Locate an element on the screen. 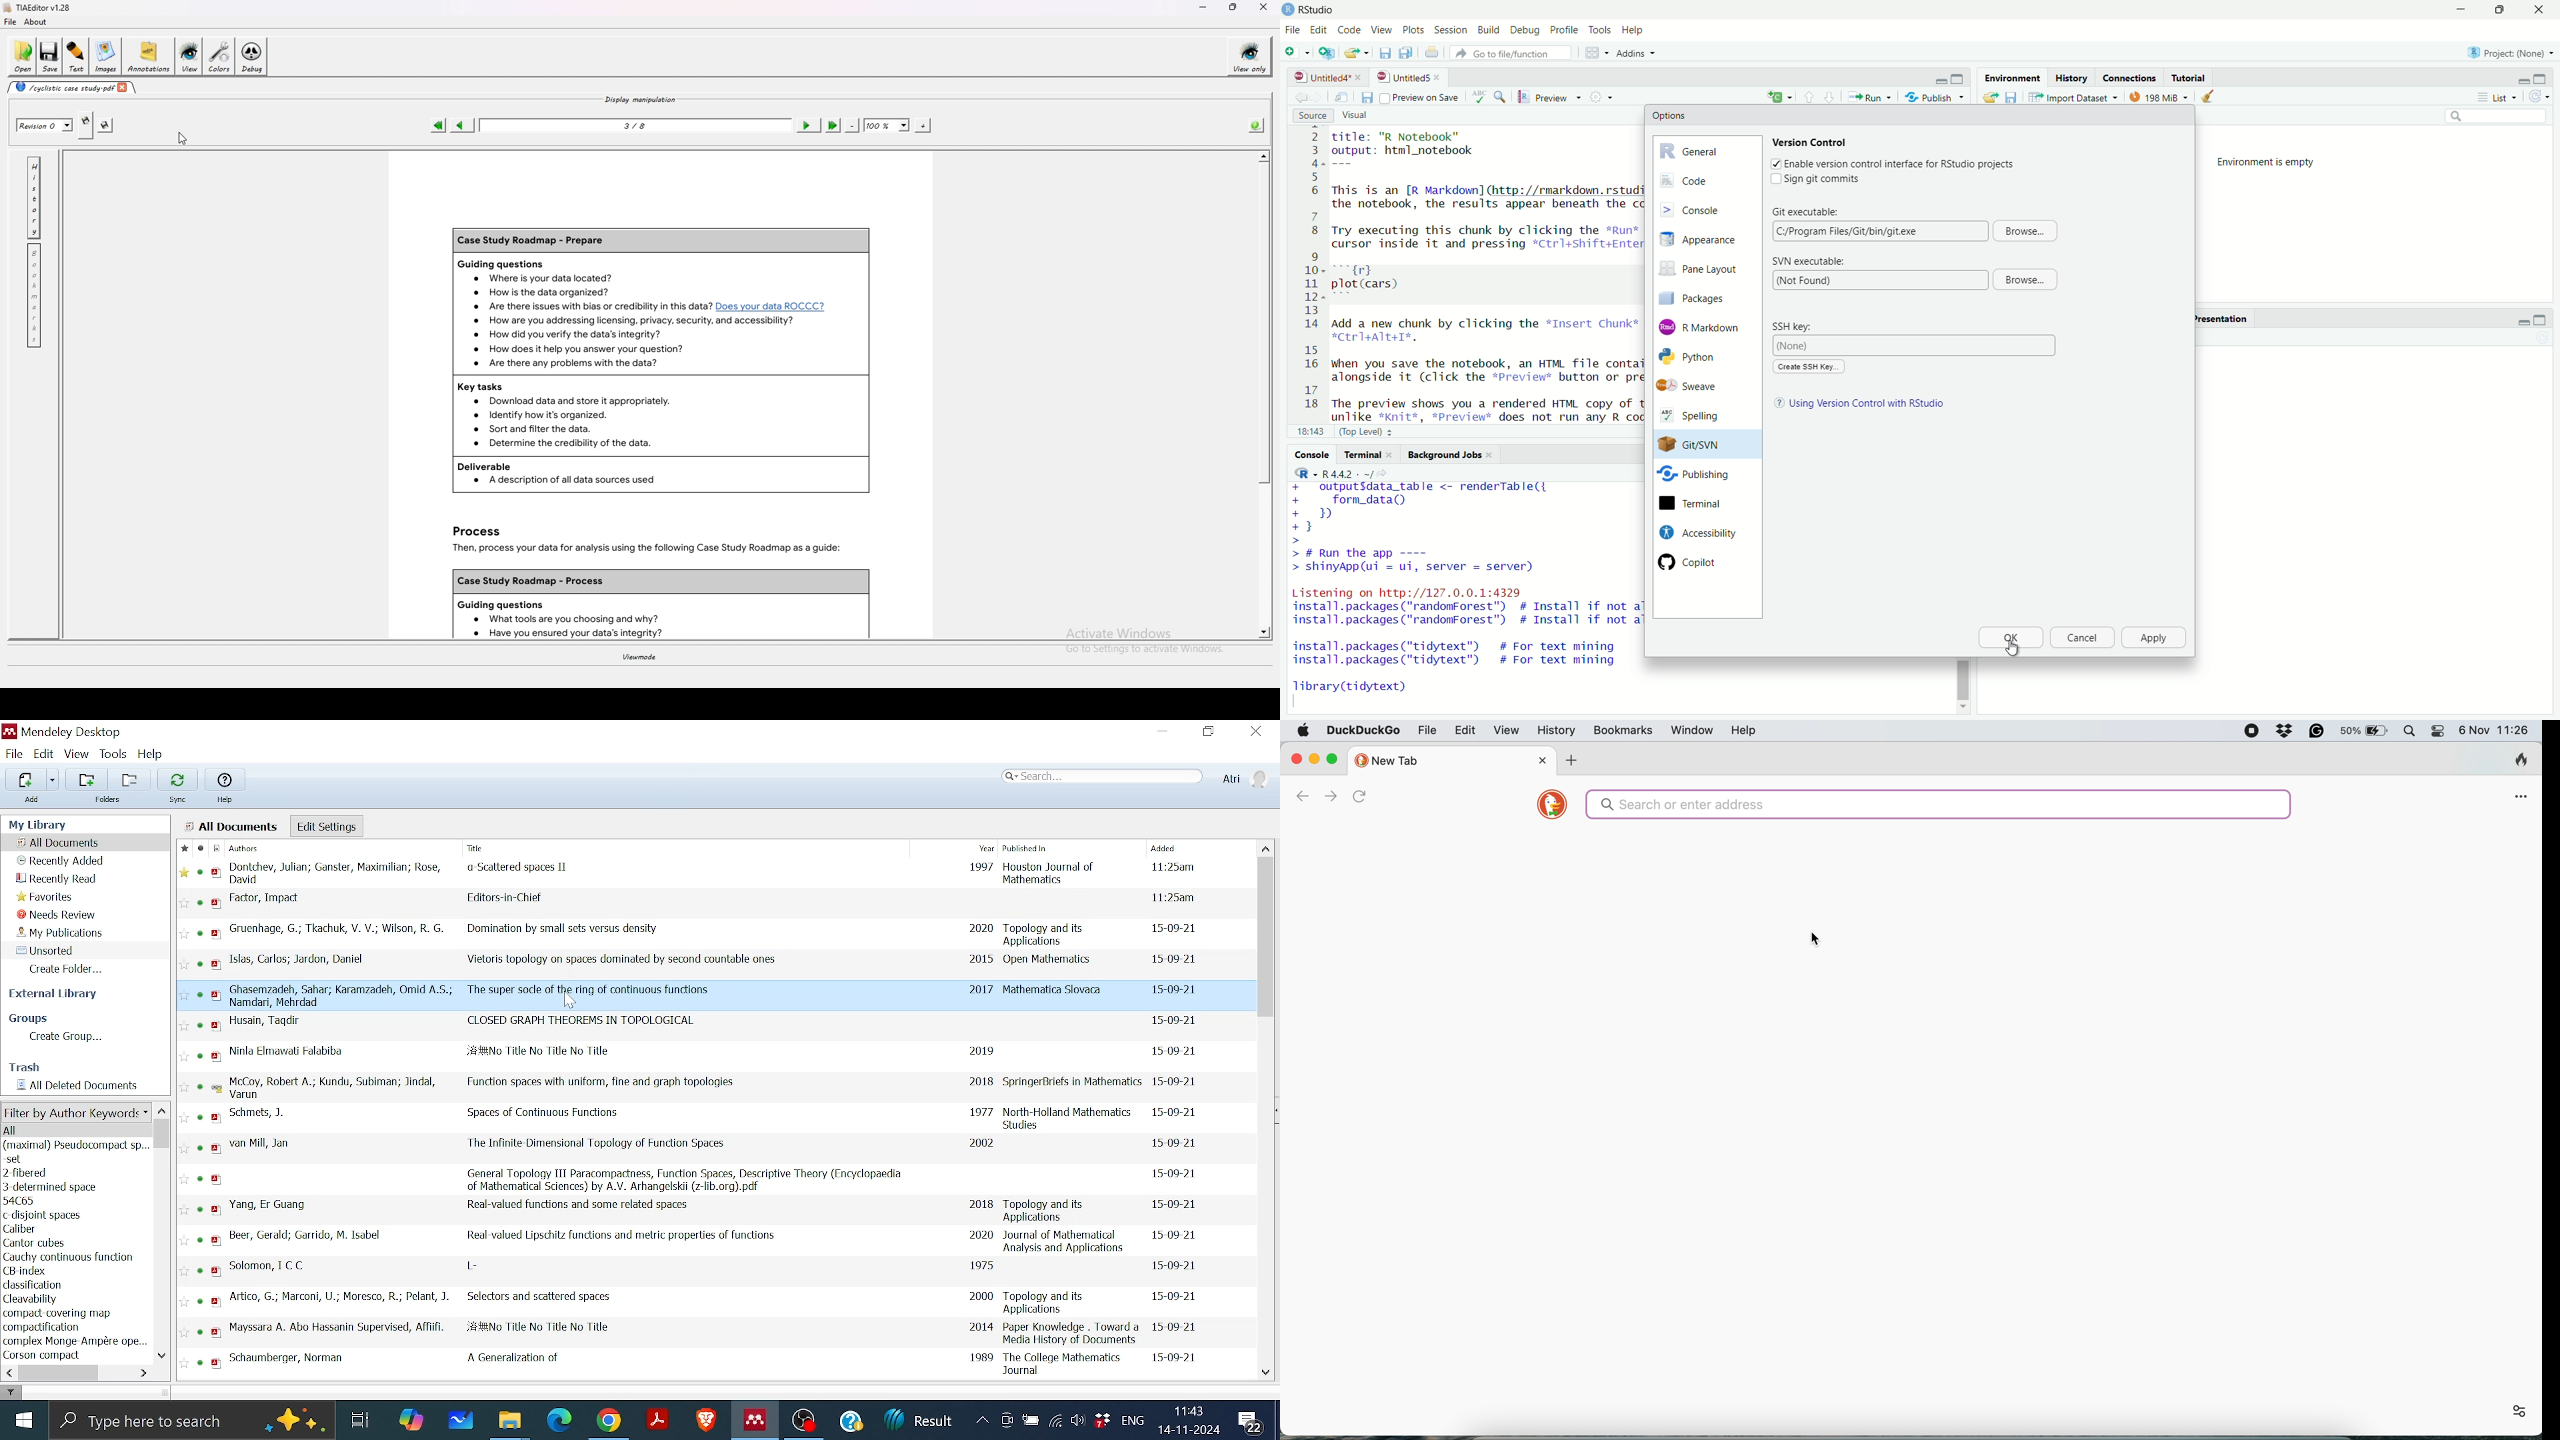  move forward is located at coordinates (1299, 97).